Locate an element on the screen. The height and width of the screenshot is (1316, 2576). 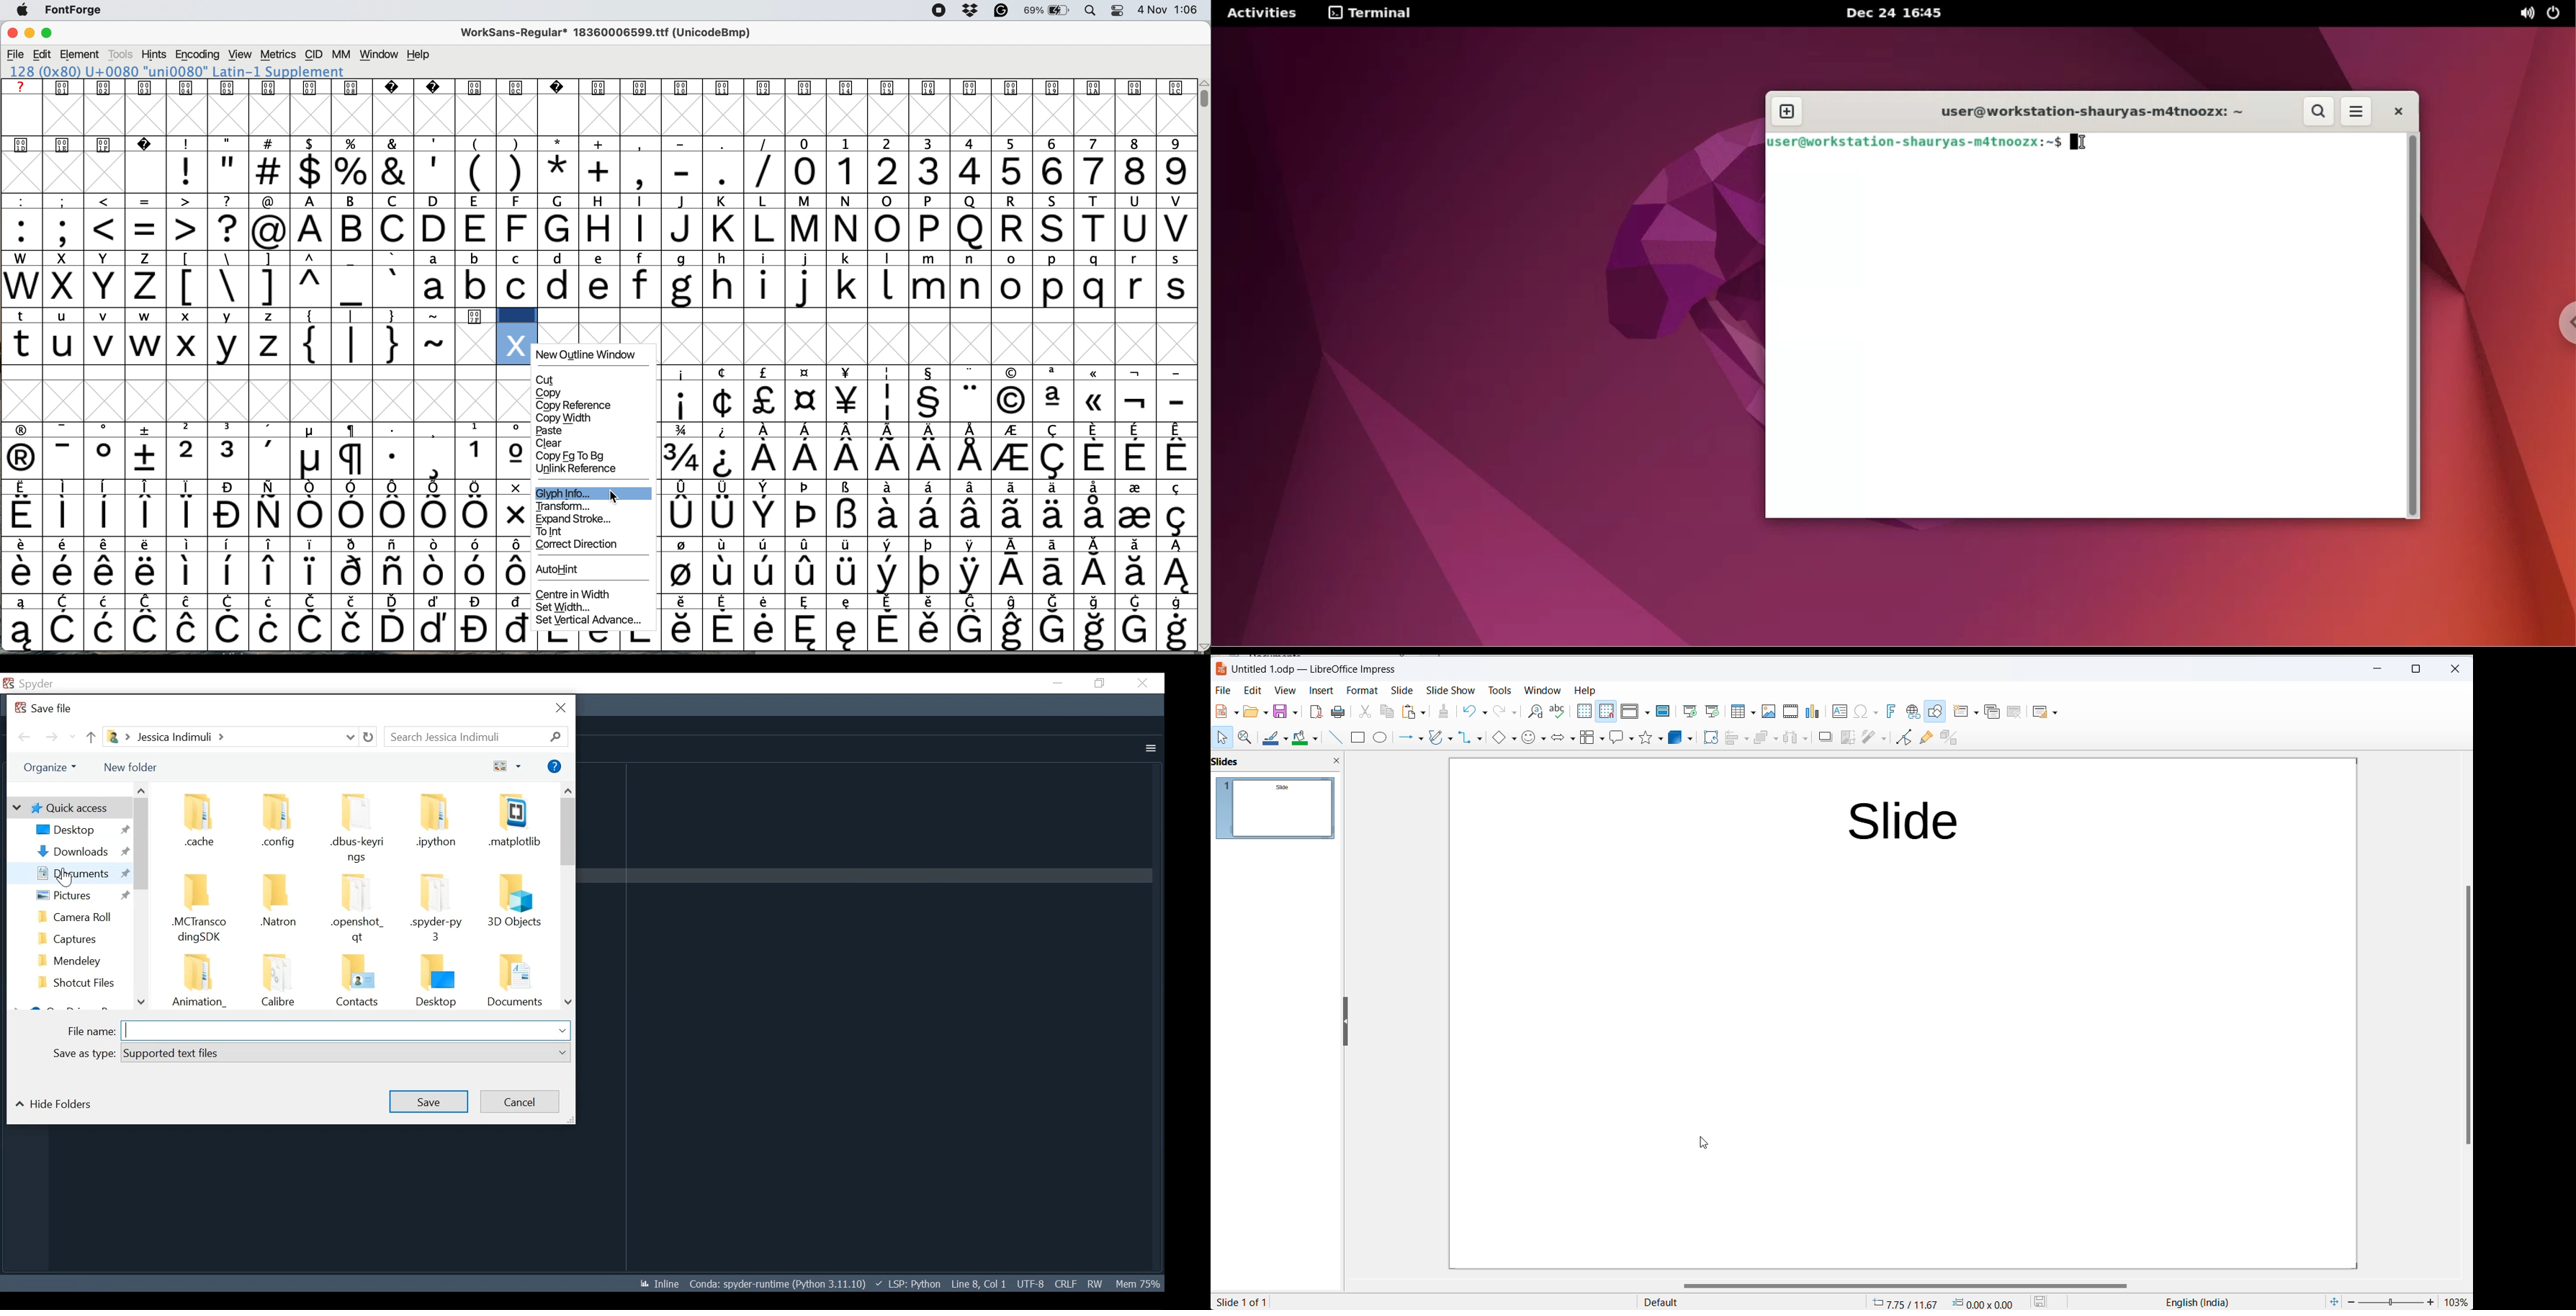
insert special characters is located at coordinates (1865, 712).